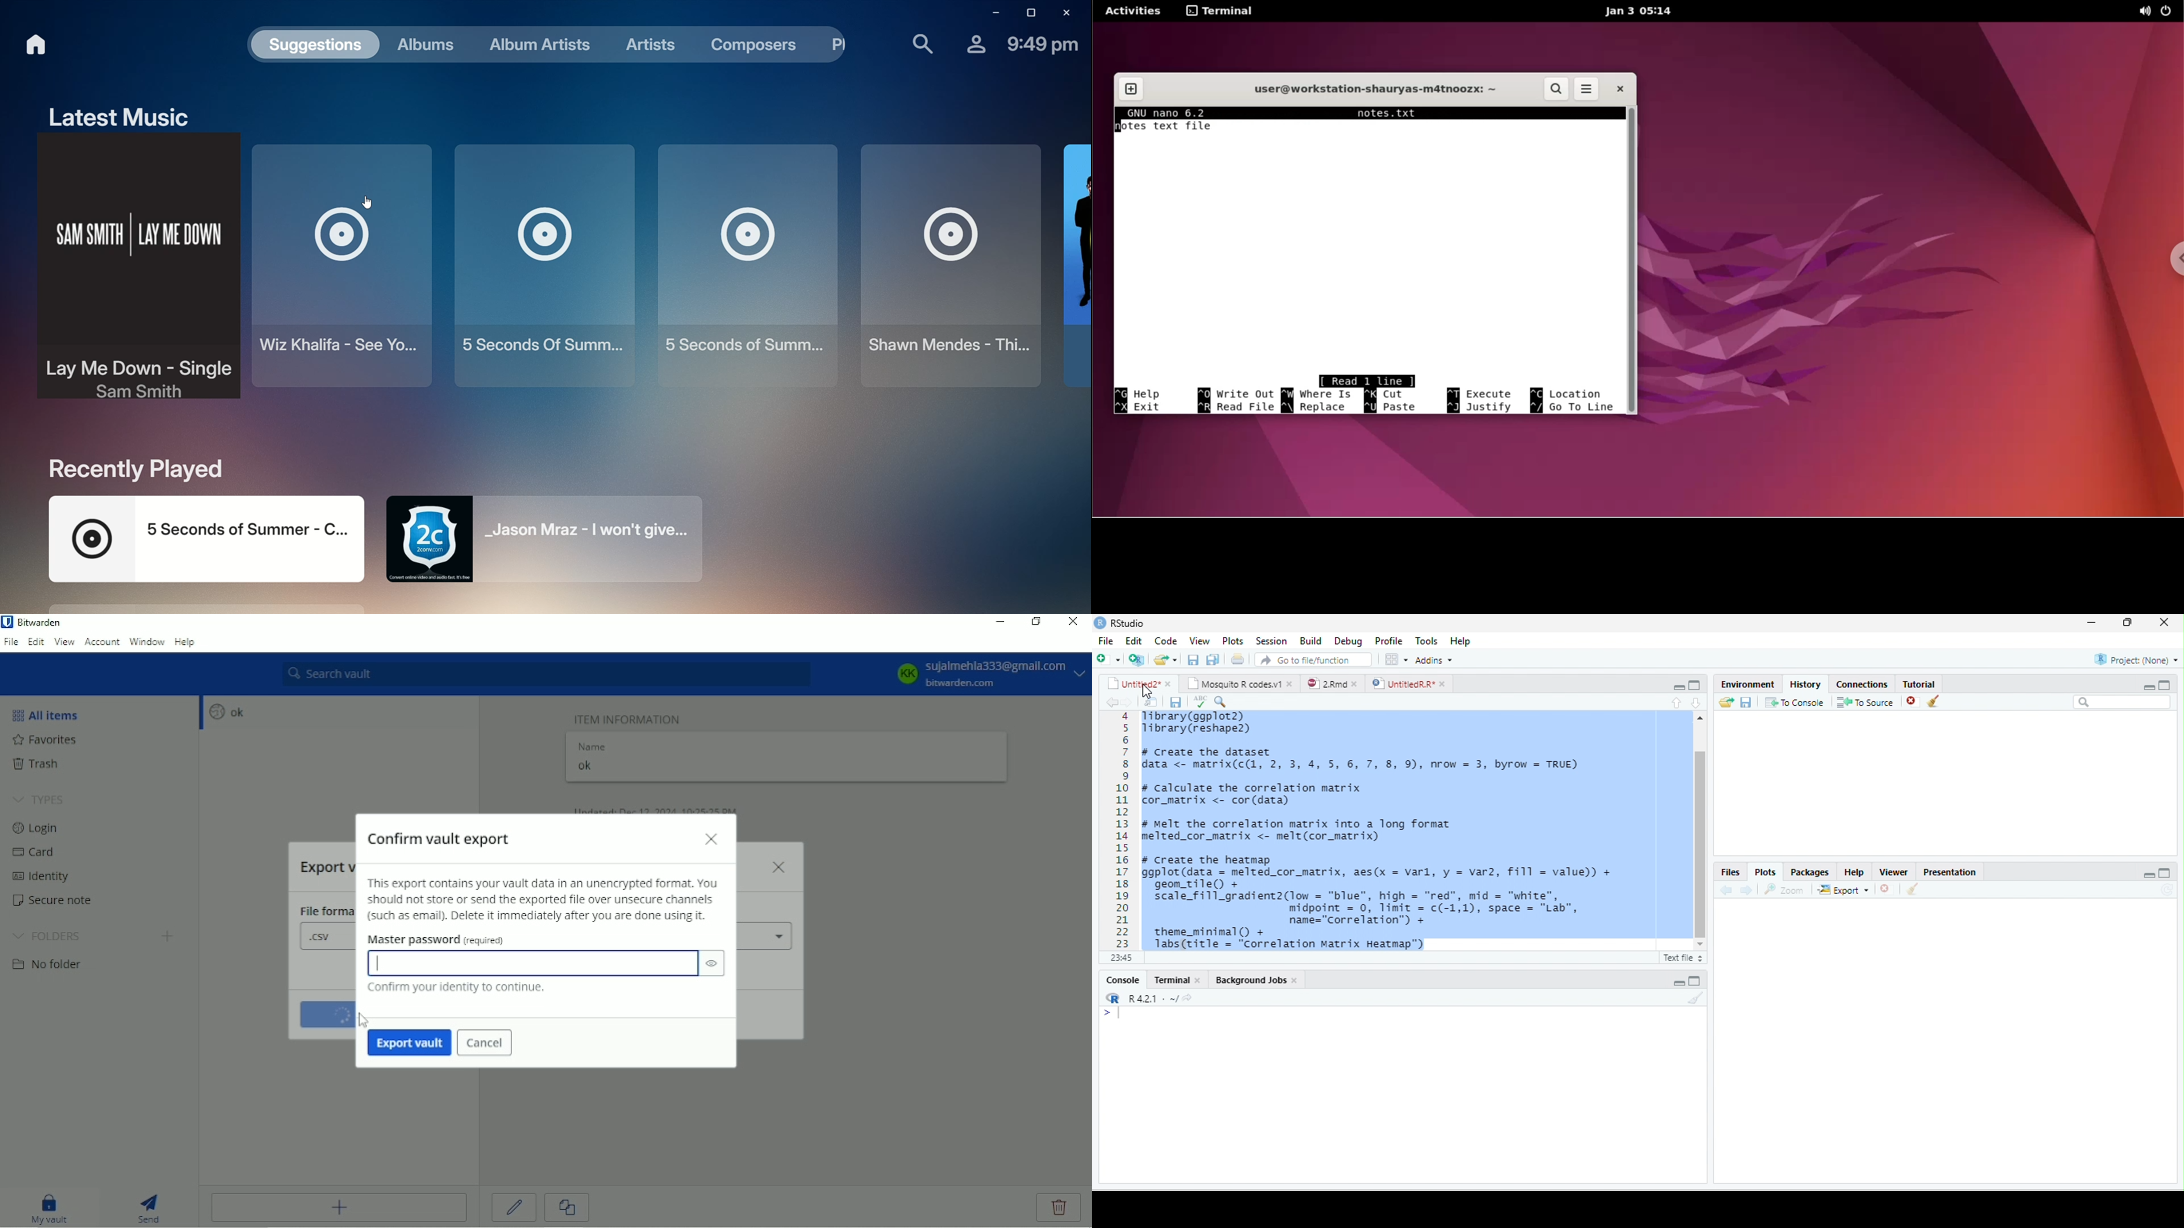  I want to click on , so click(1701, 701).